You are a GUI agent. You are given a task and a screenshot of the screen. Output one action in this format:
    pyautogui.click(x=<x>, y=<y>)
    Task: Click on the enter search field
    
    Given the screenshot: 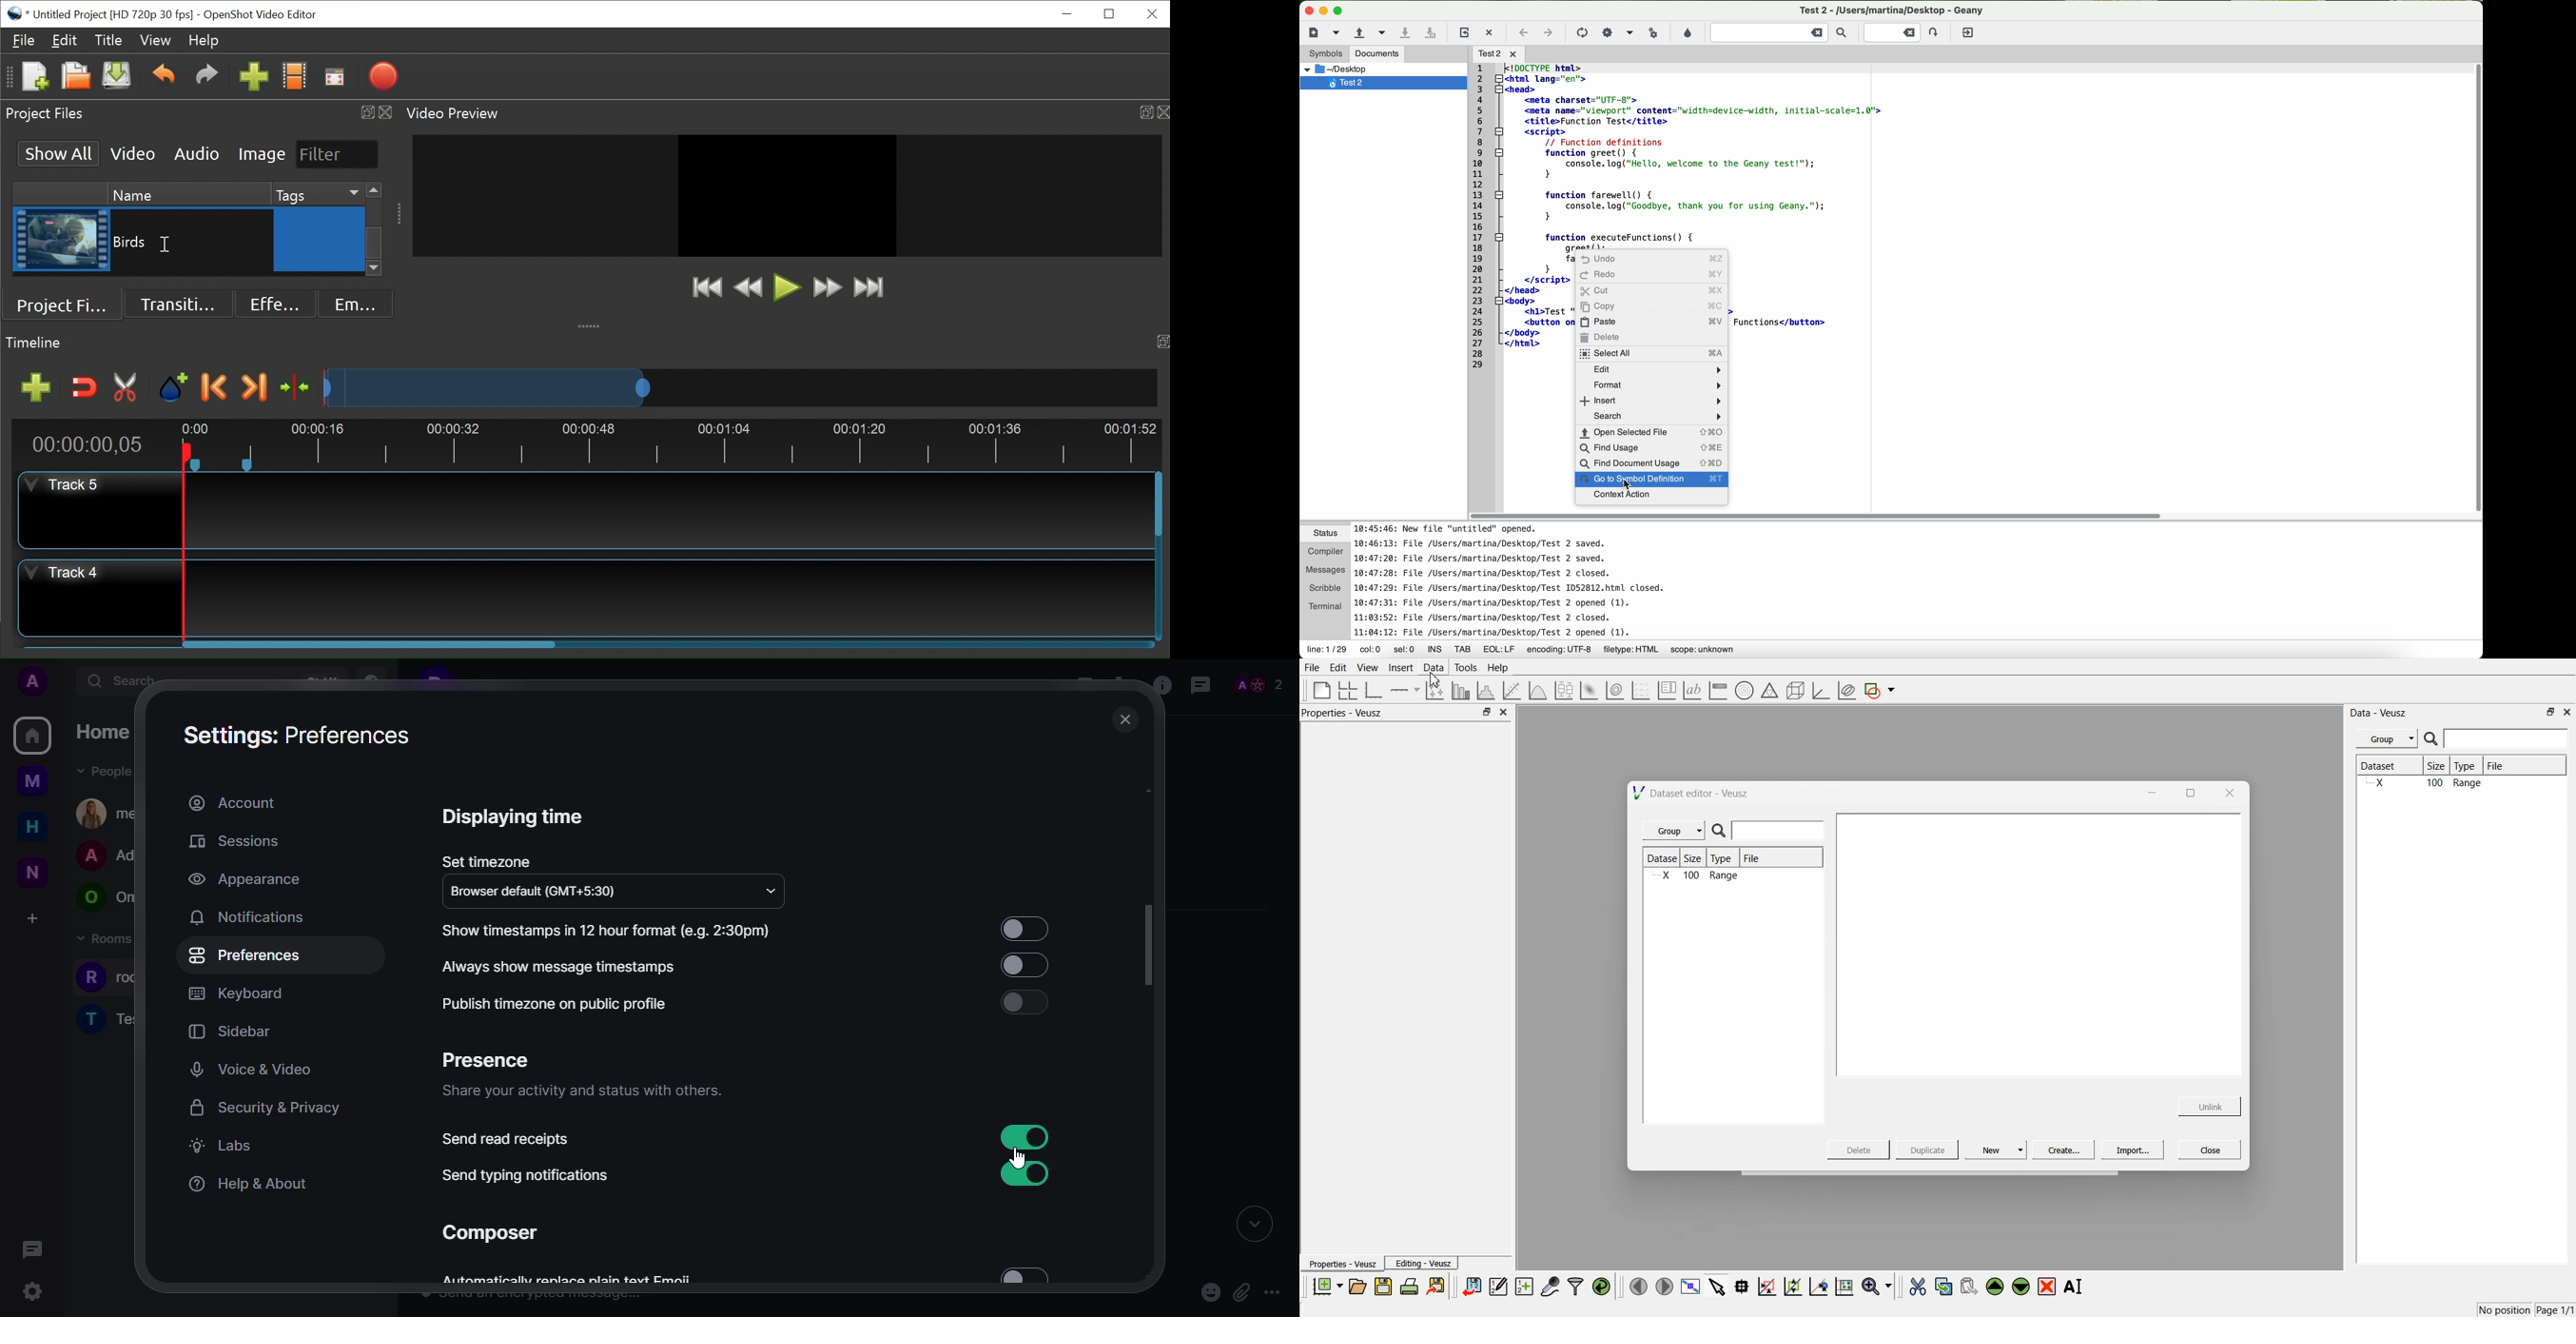 What is the action you would take?
    pyautogui.click(x=2508, y=739)
    